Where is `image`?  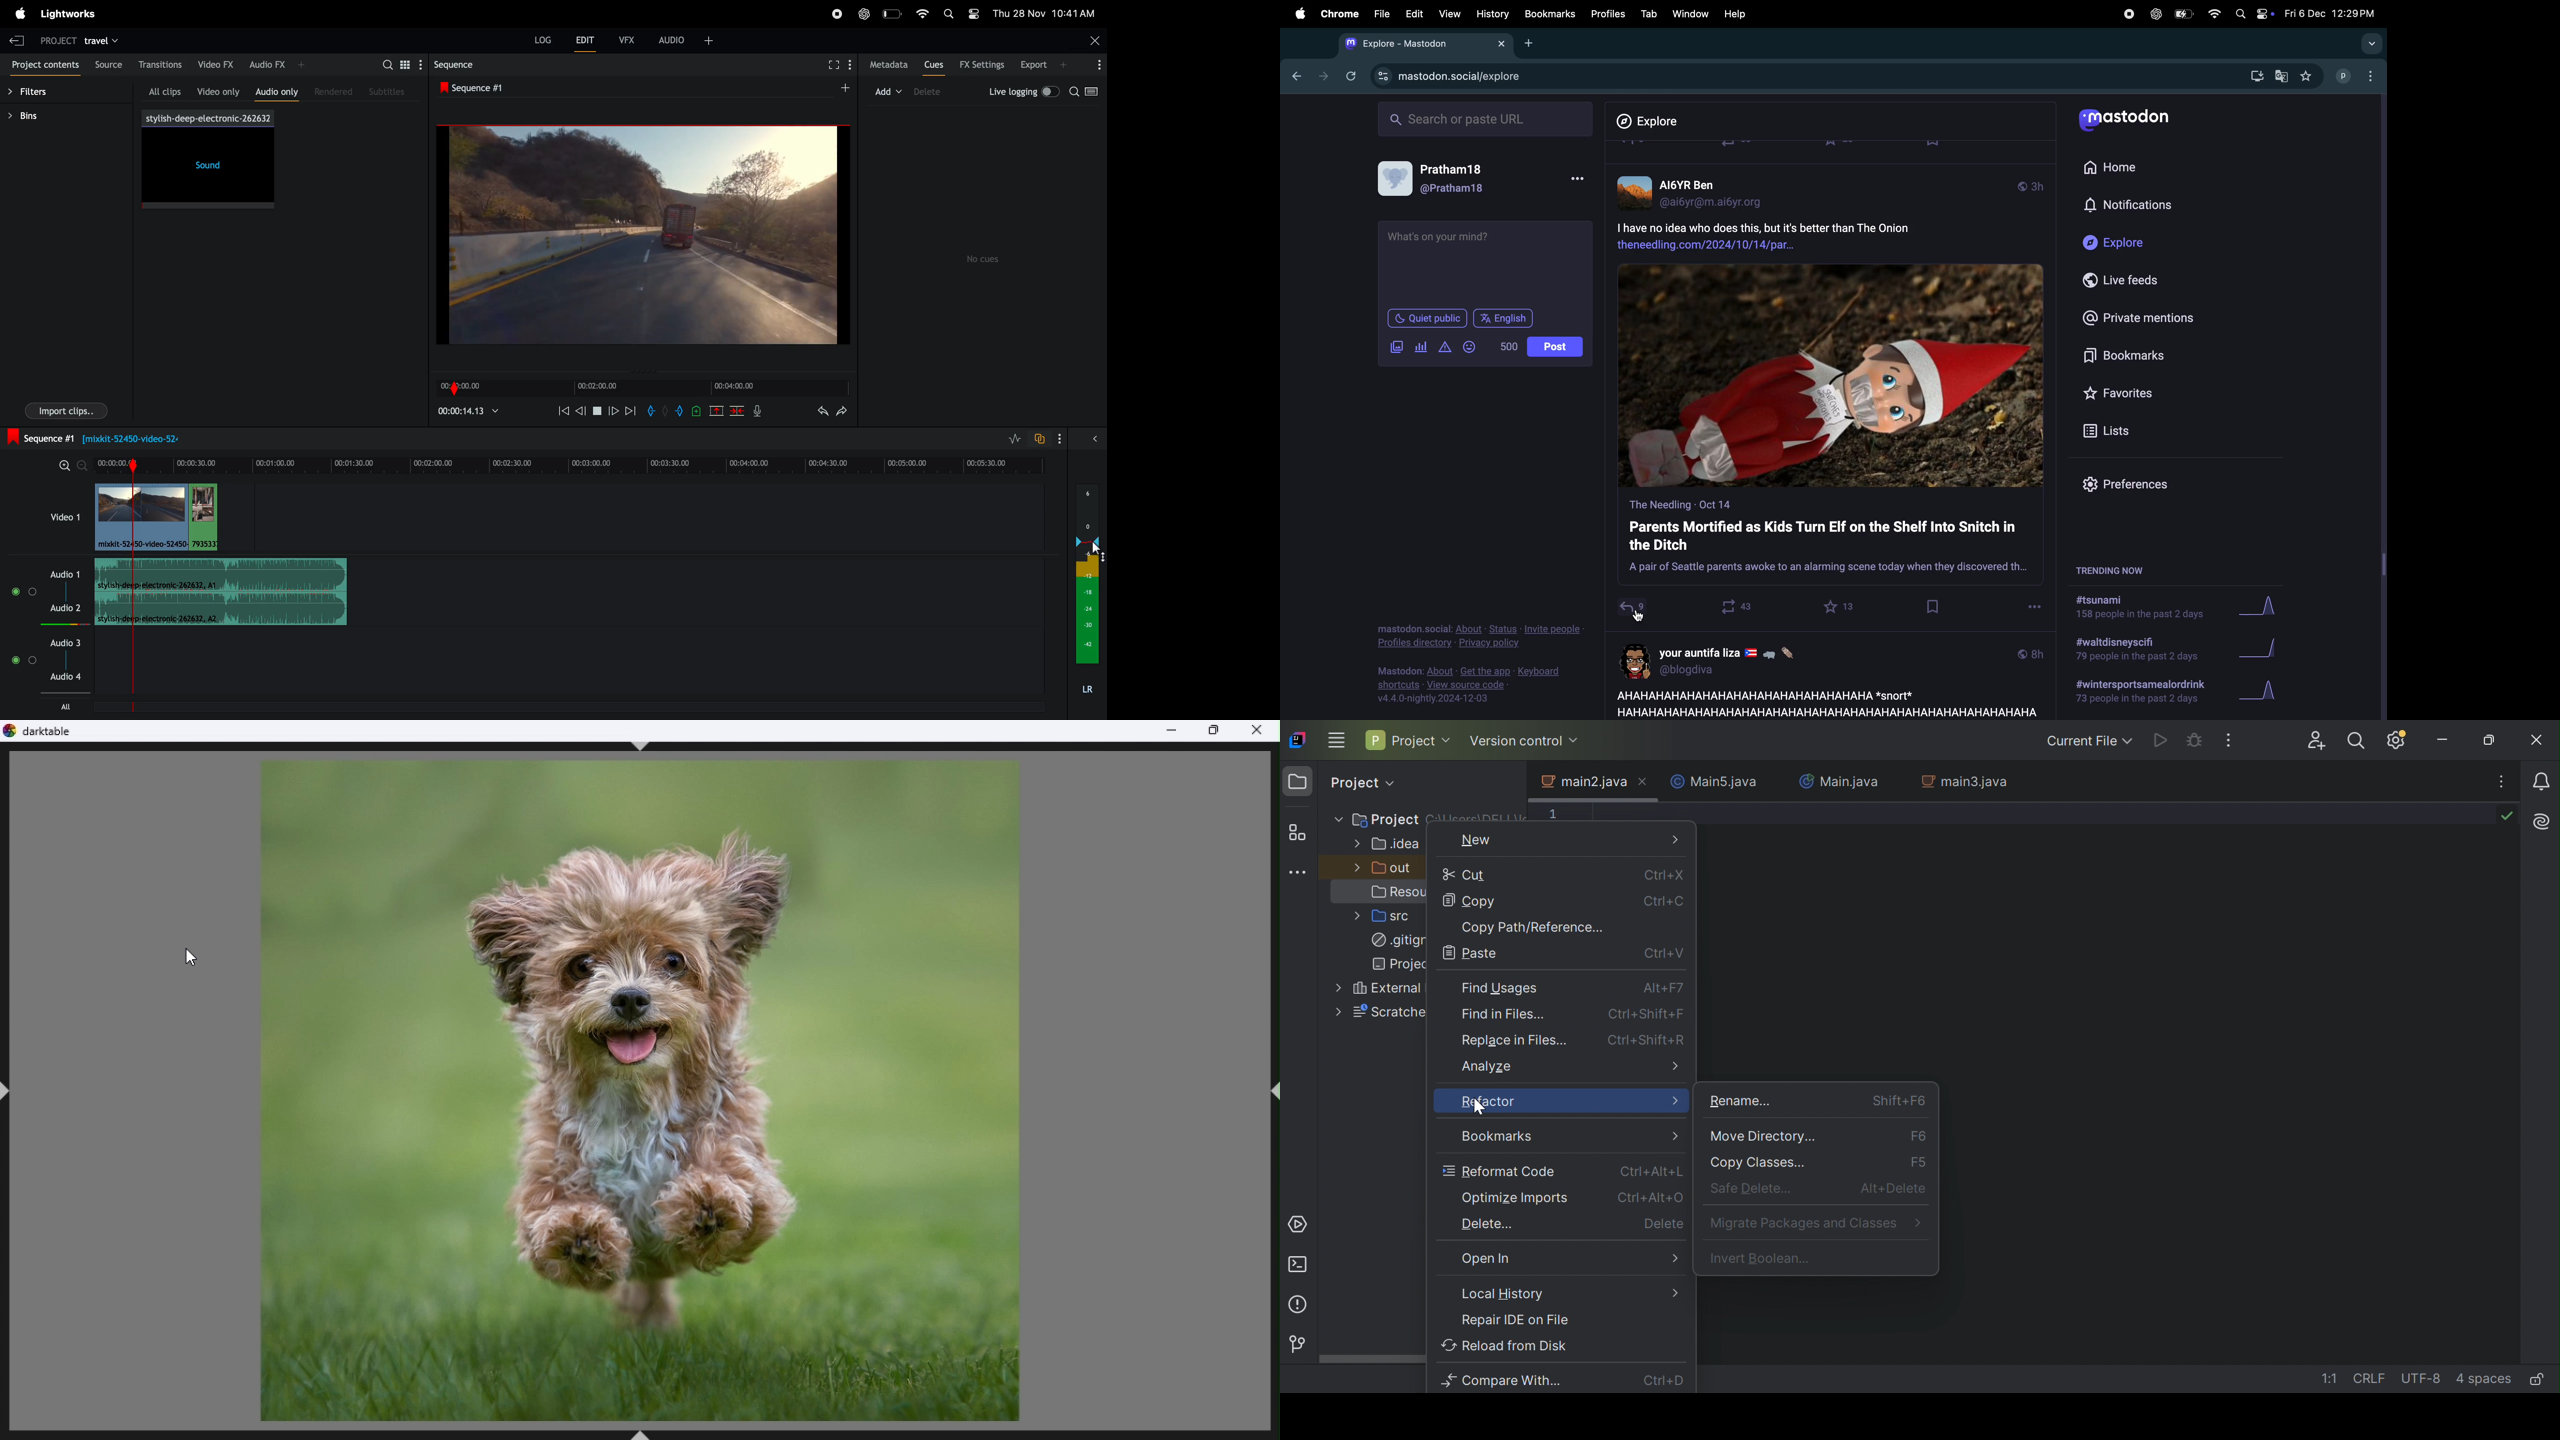
image is located at coordinates (1831, 377).